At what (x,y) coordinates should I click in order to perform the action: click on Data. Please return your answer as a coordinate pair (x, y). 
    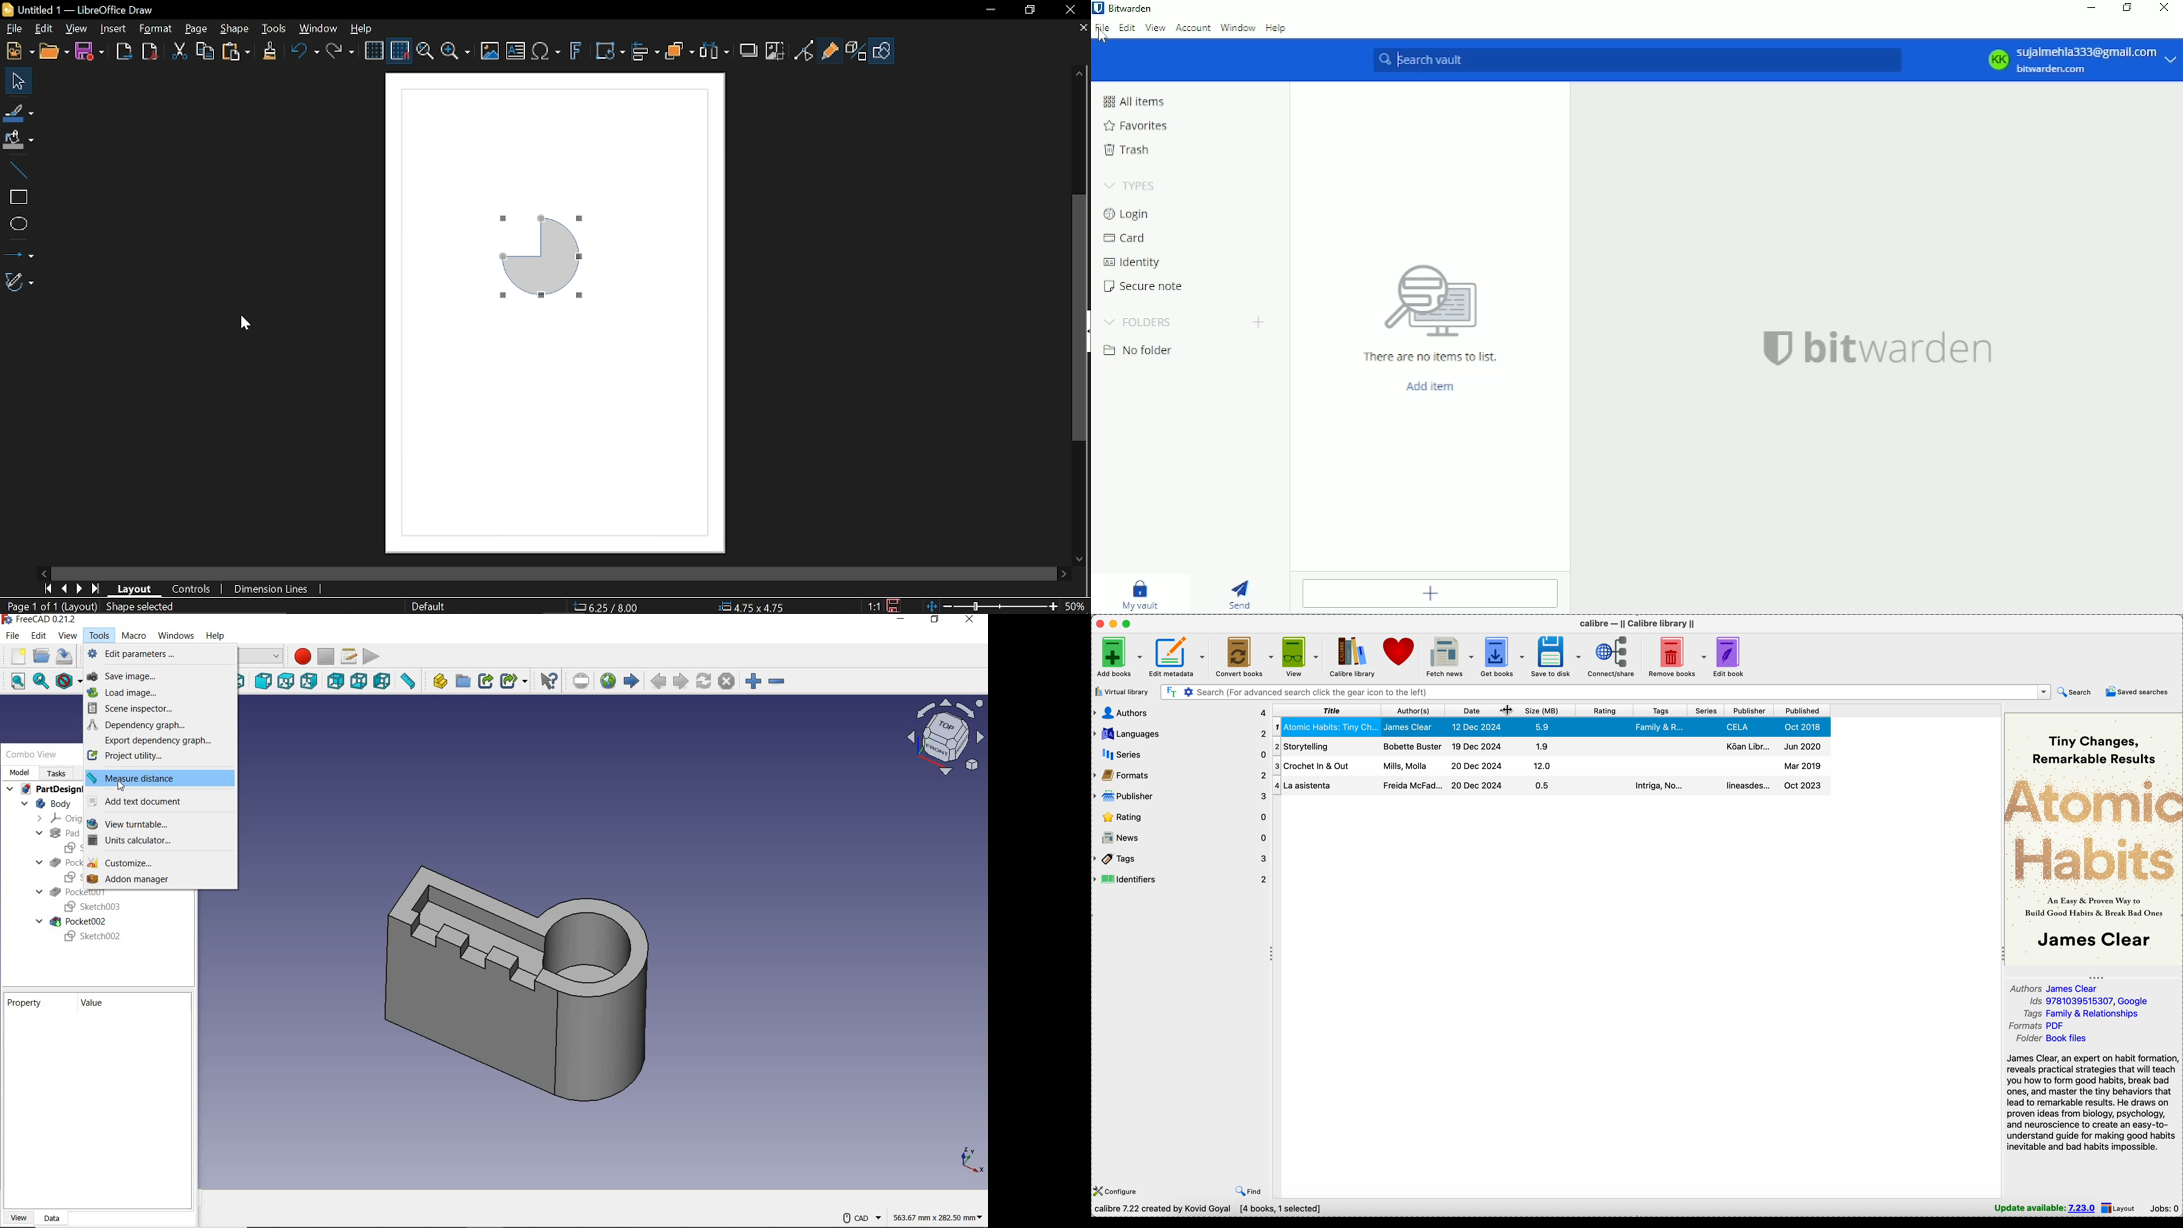
    Looking at the image, I should click on (55, 1217).